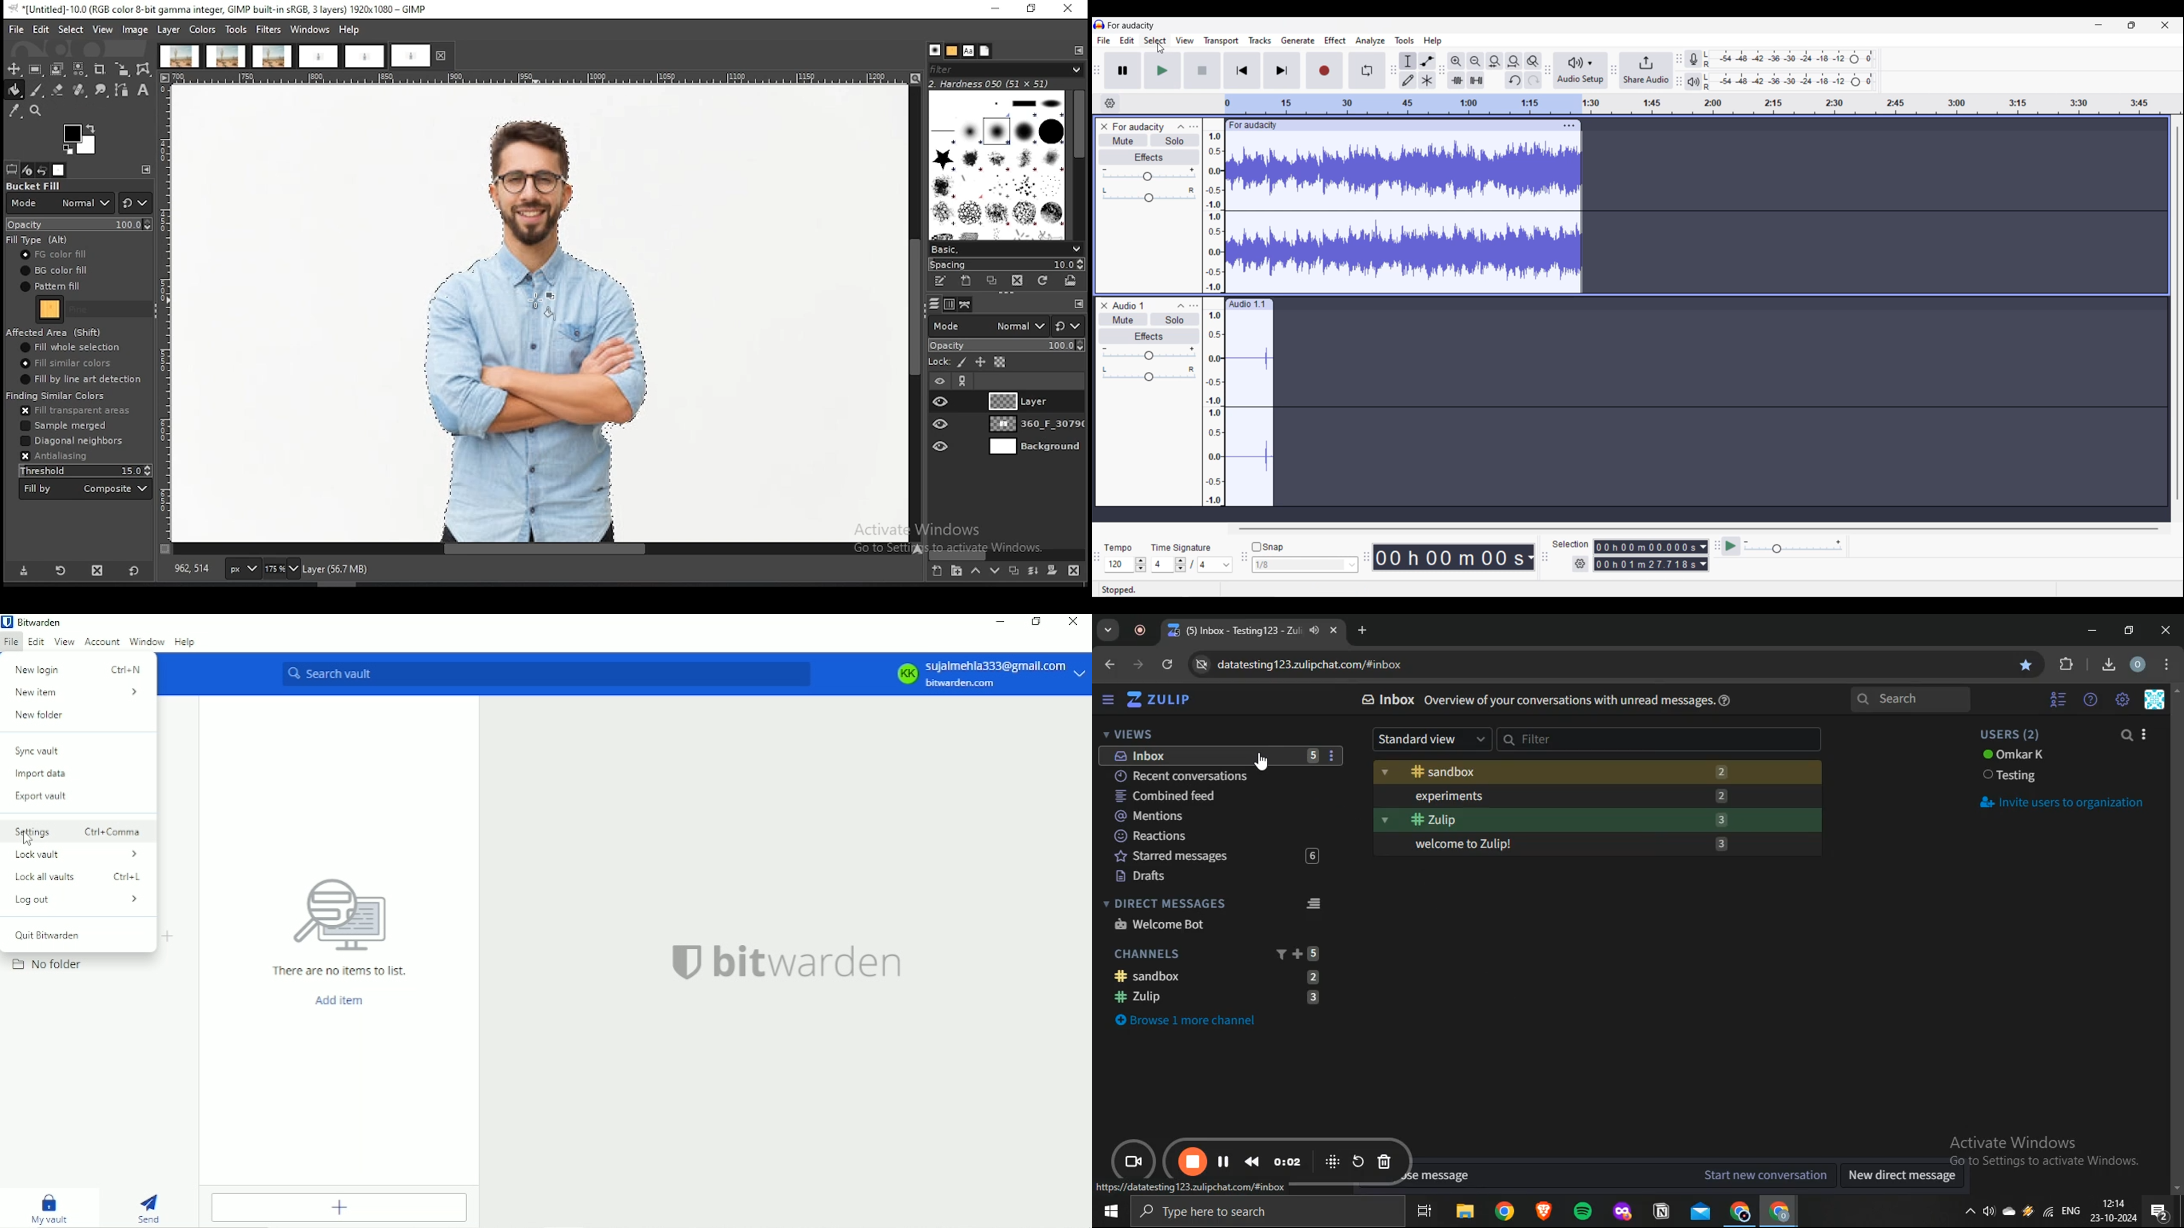 The width and height of the screenshot is (2184, 1232). I want to click on Cursor, so click(27, 838).